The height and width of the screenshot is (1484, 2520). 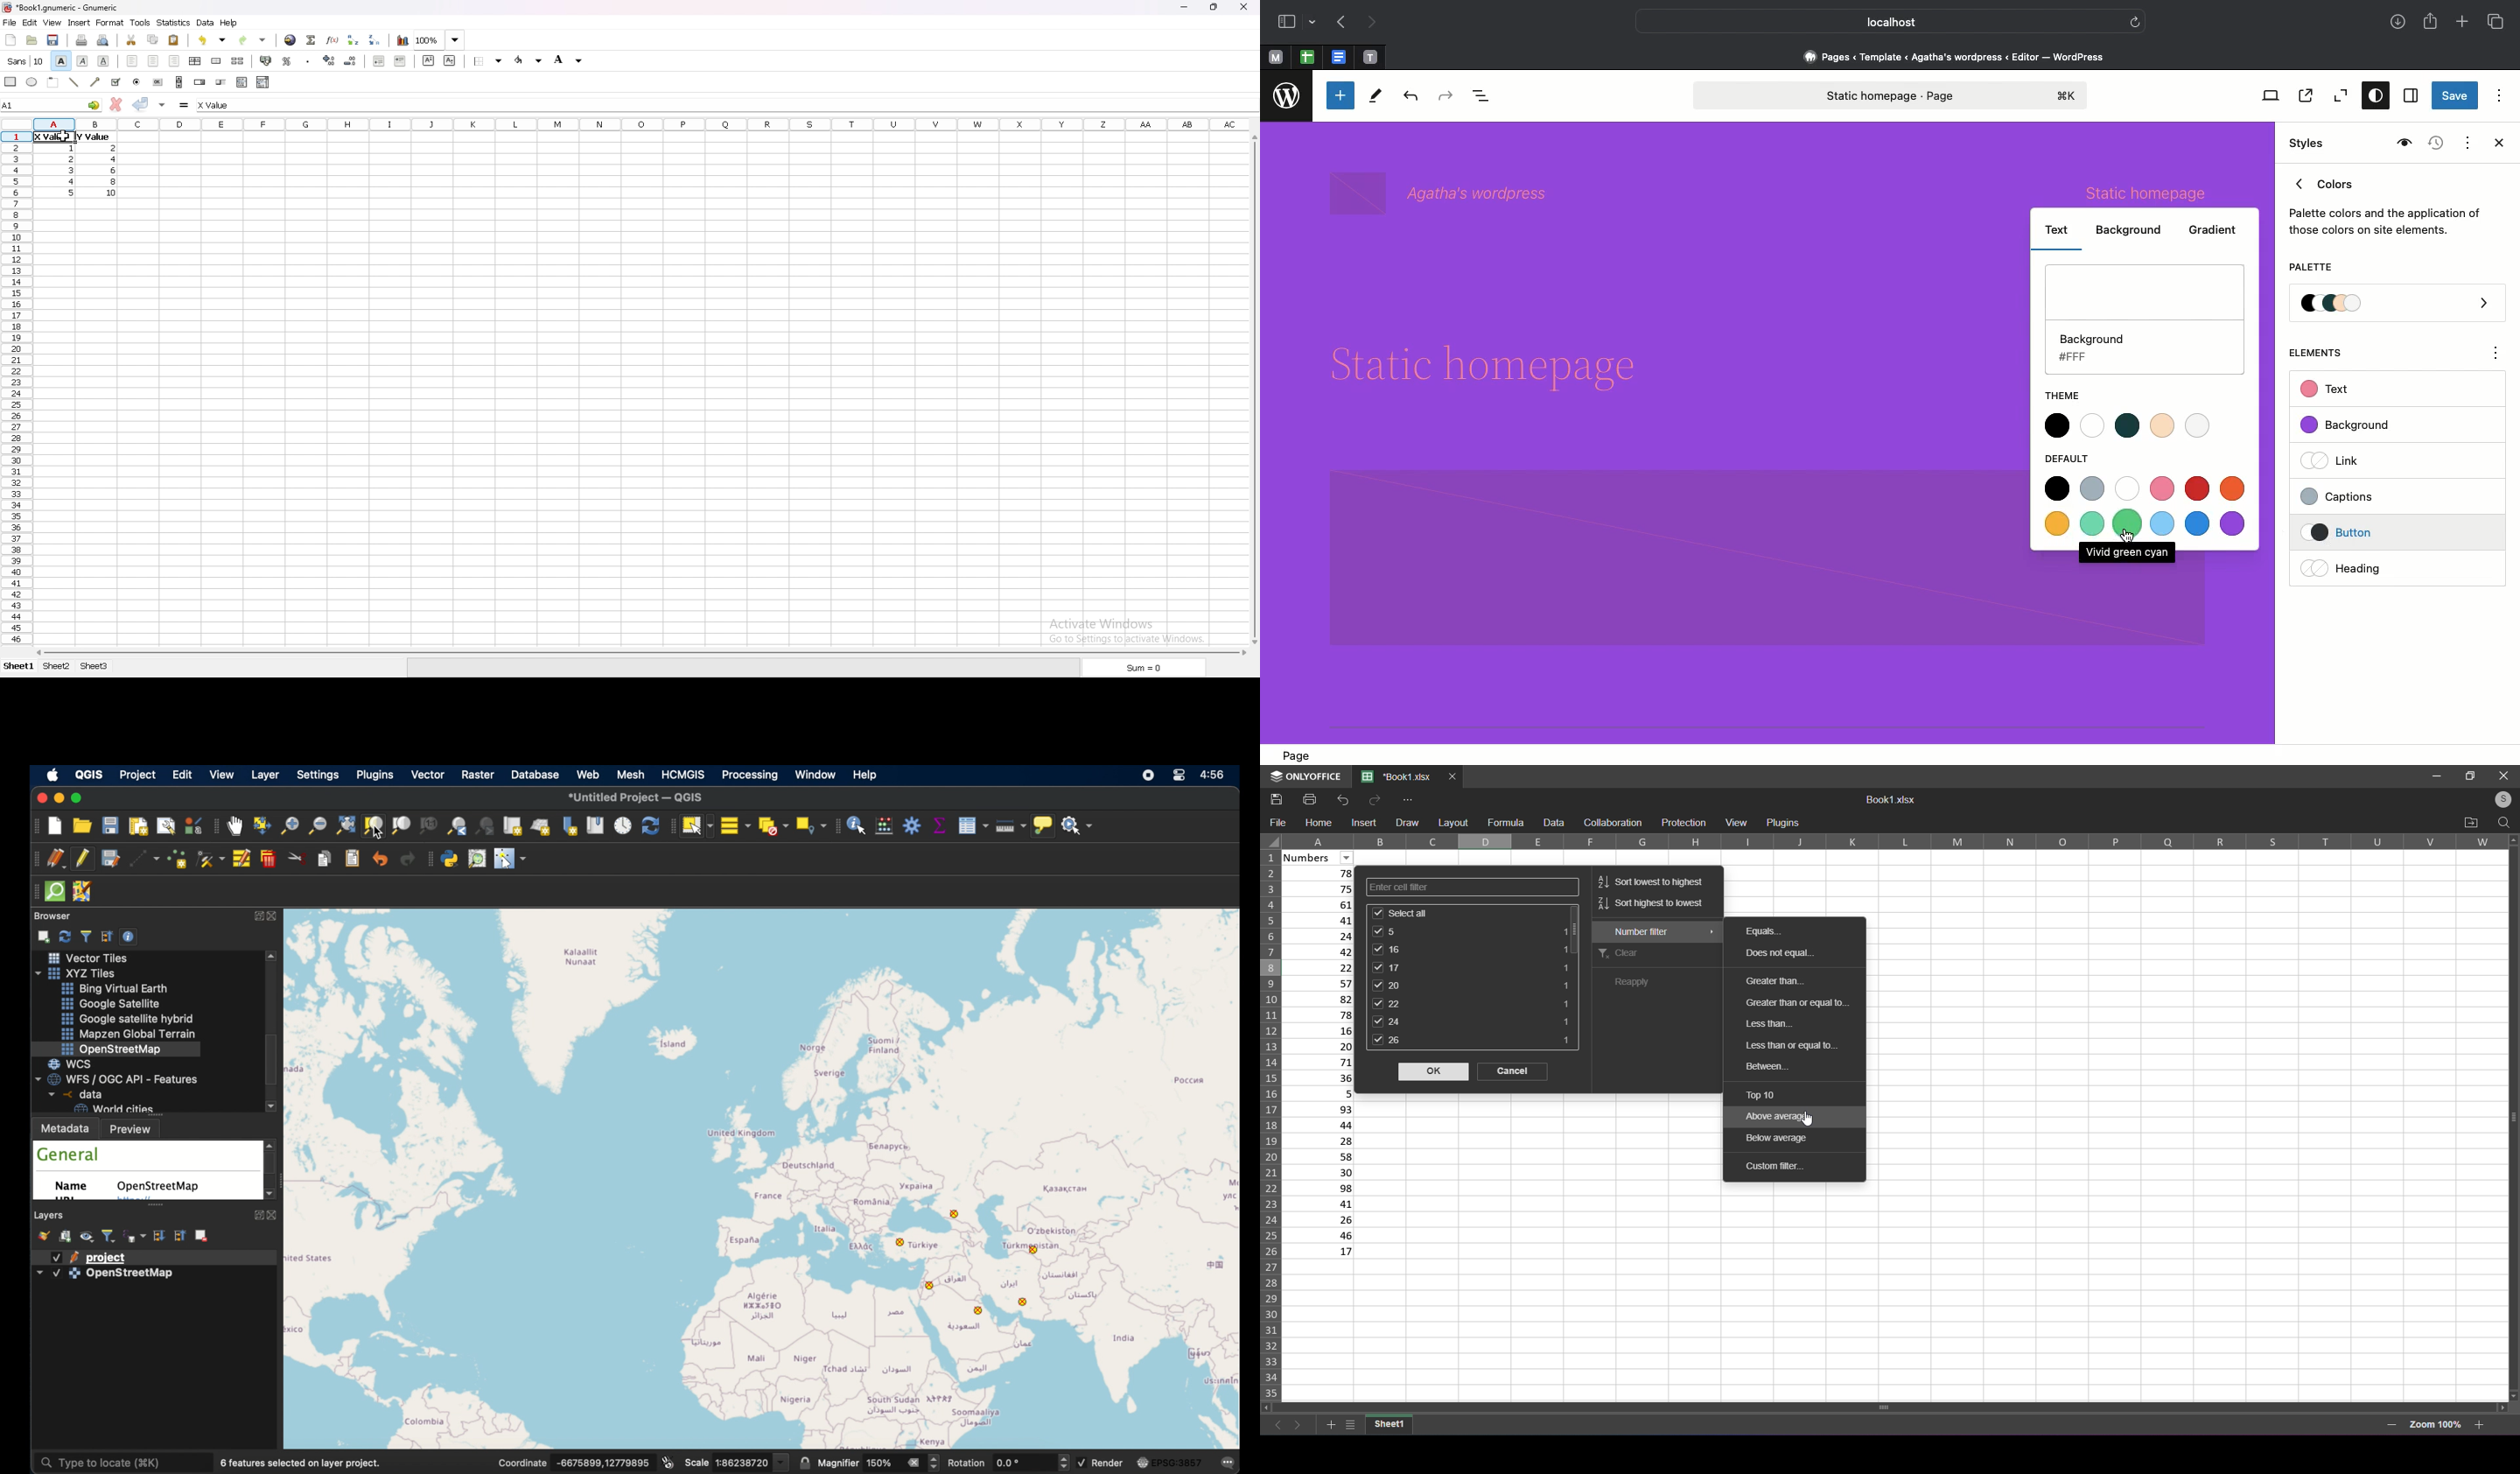 What do you see at coordinates (114, 170) in the screenshot?
I see `value` at bounding box center [114, 170].